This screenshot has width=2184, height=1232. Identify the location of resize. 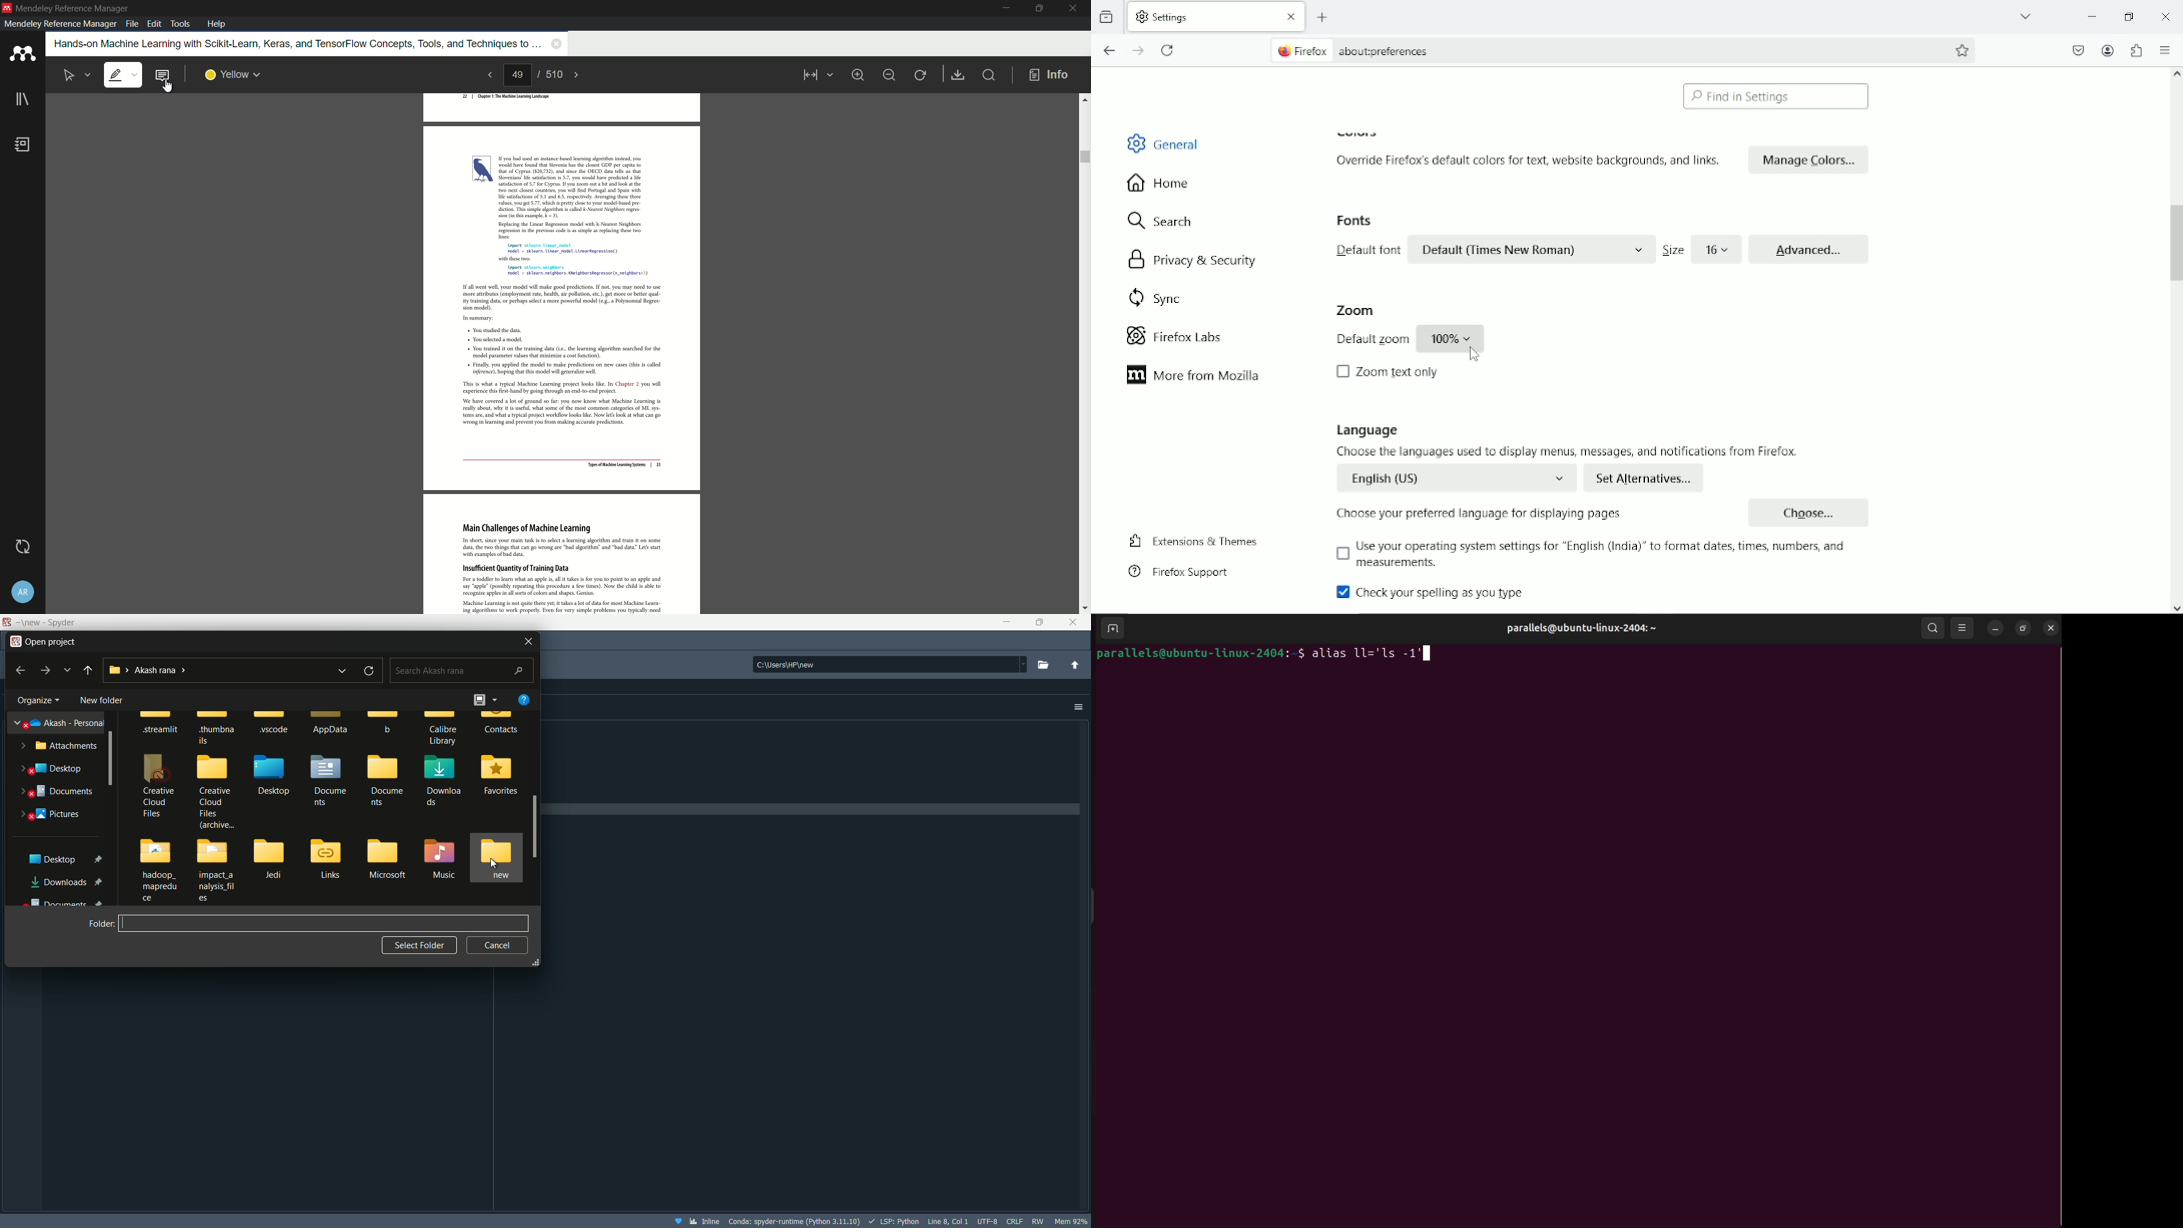
(2022, 629).